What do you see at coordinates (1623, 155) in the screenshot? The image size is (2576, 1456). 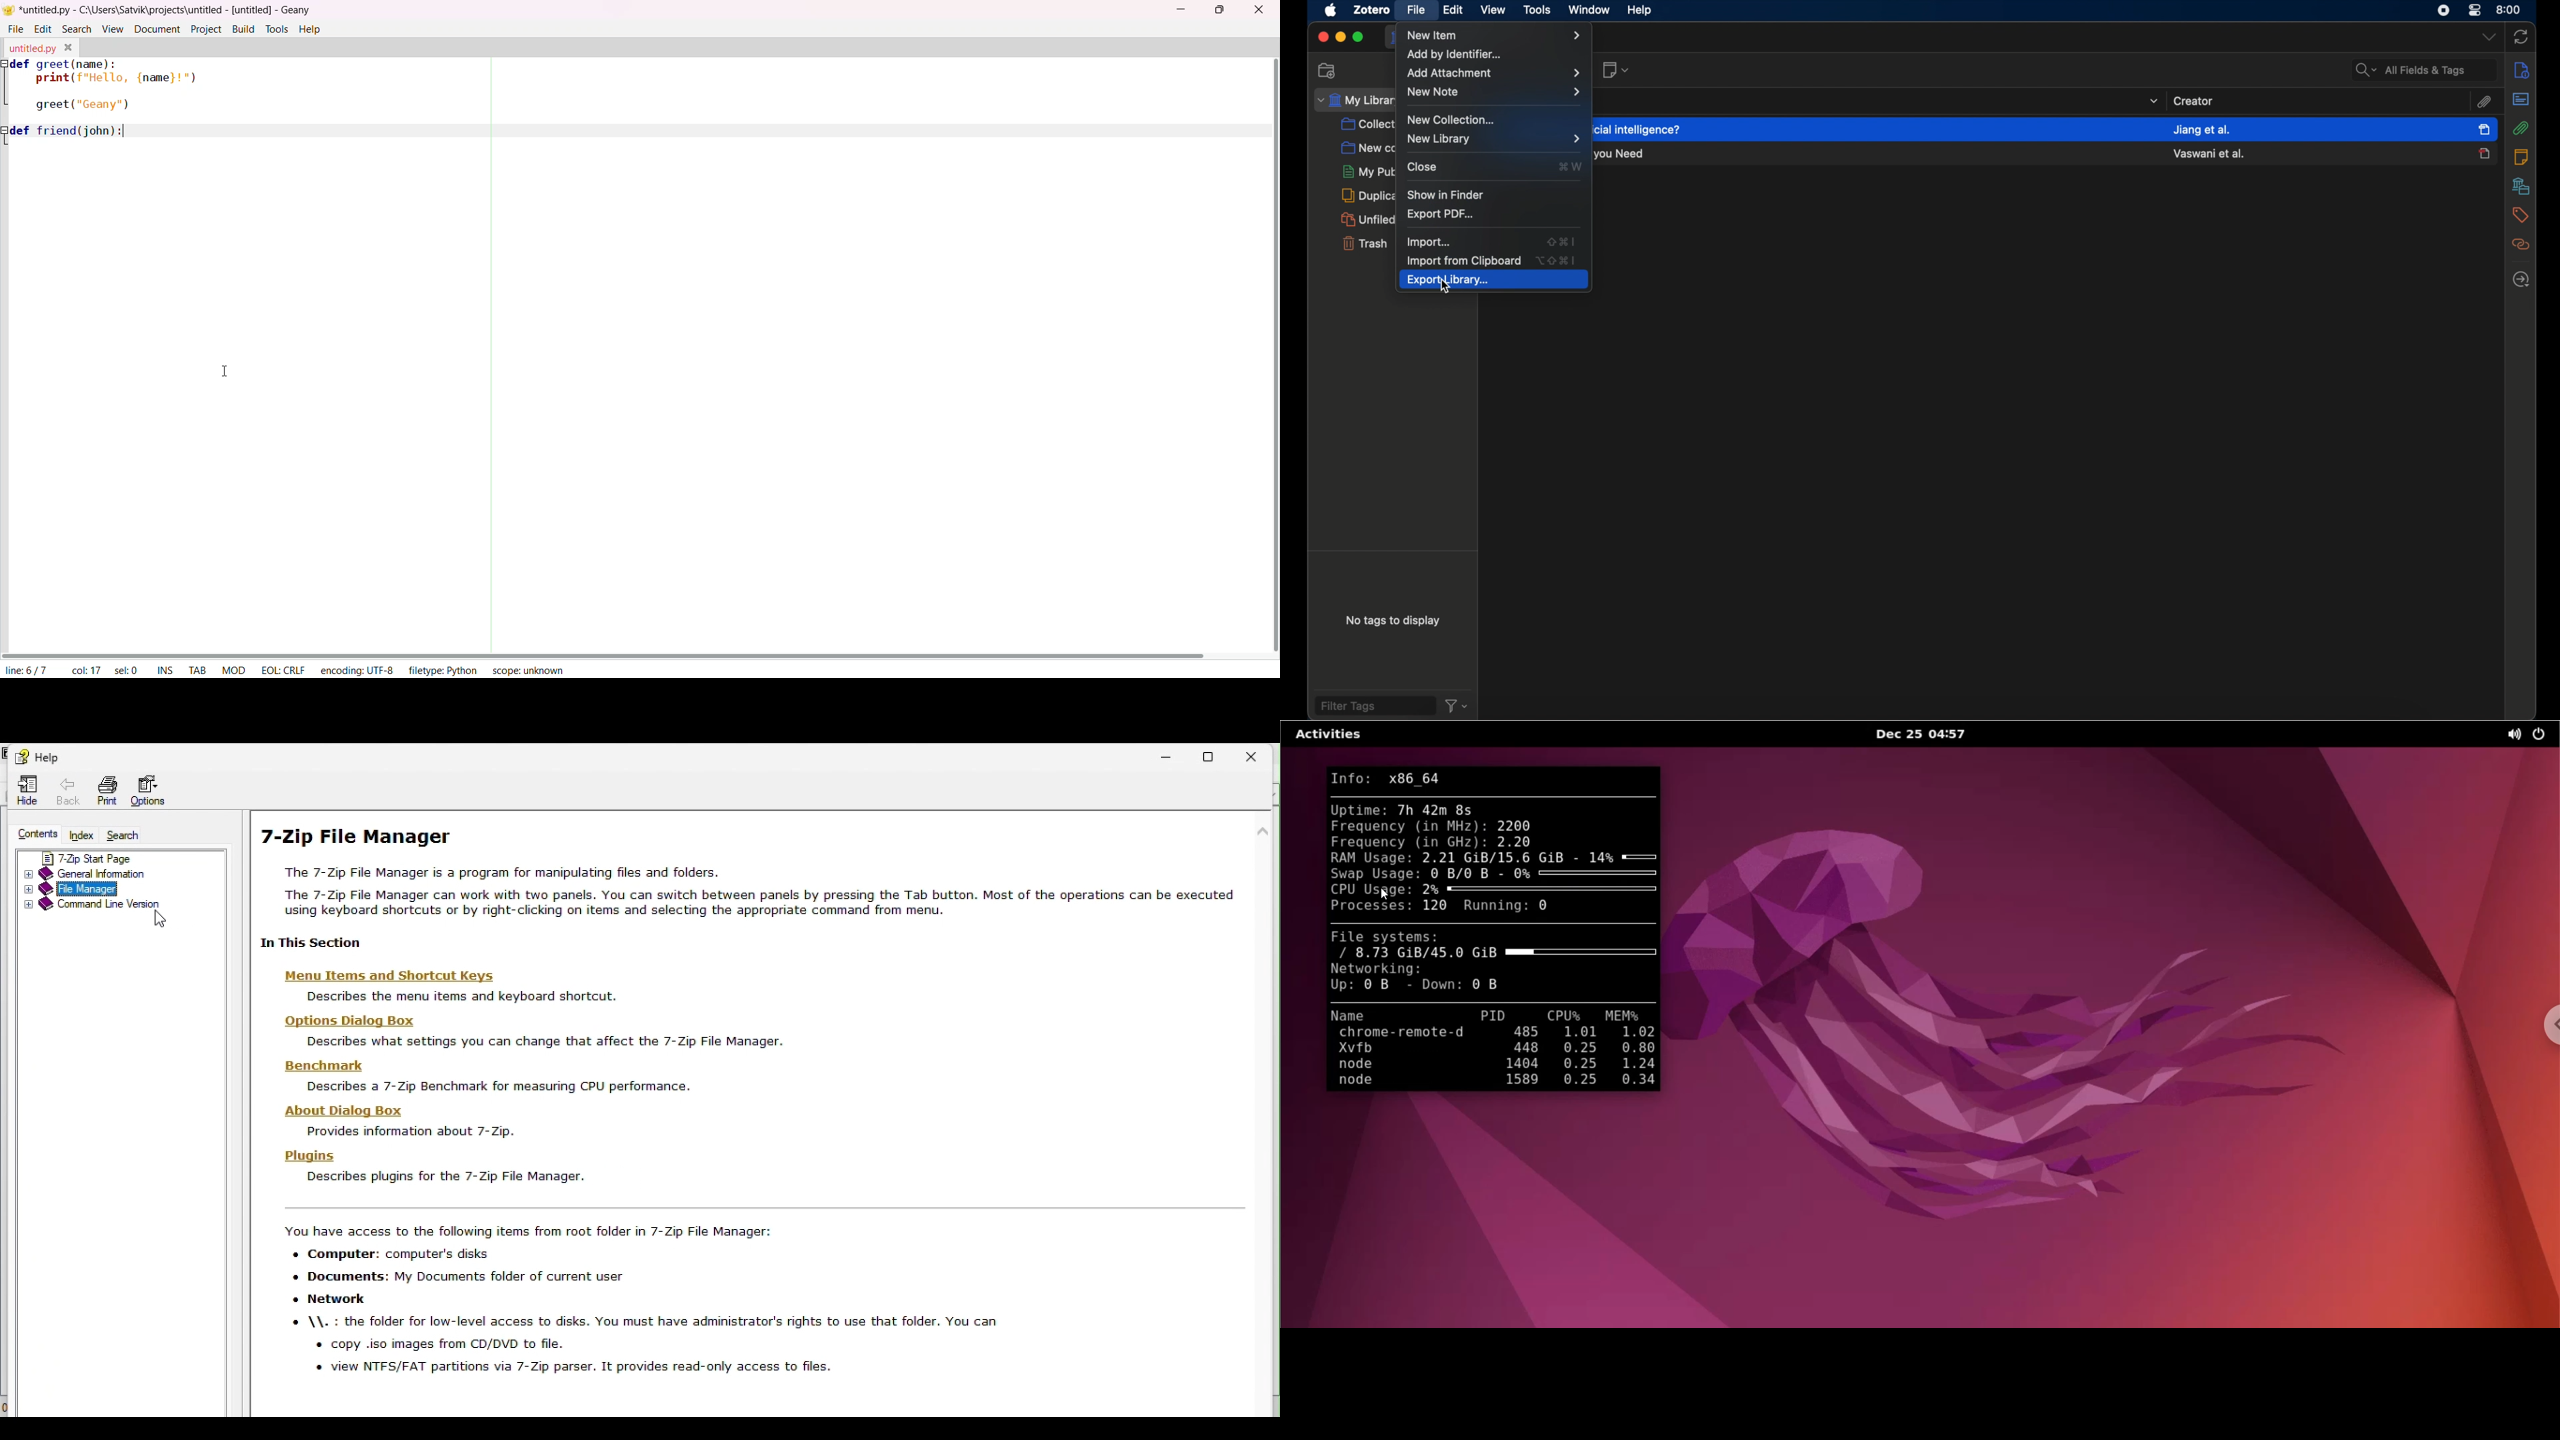 I see `item title` at bounding box center [1623, 155].